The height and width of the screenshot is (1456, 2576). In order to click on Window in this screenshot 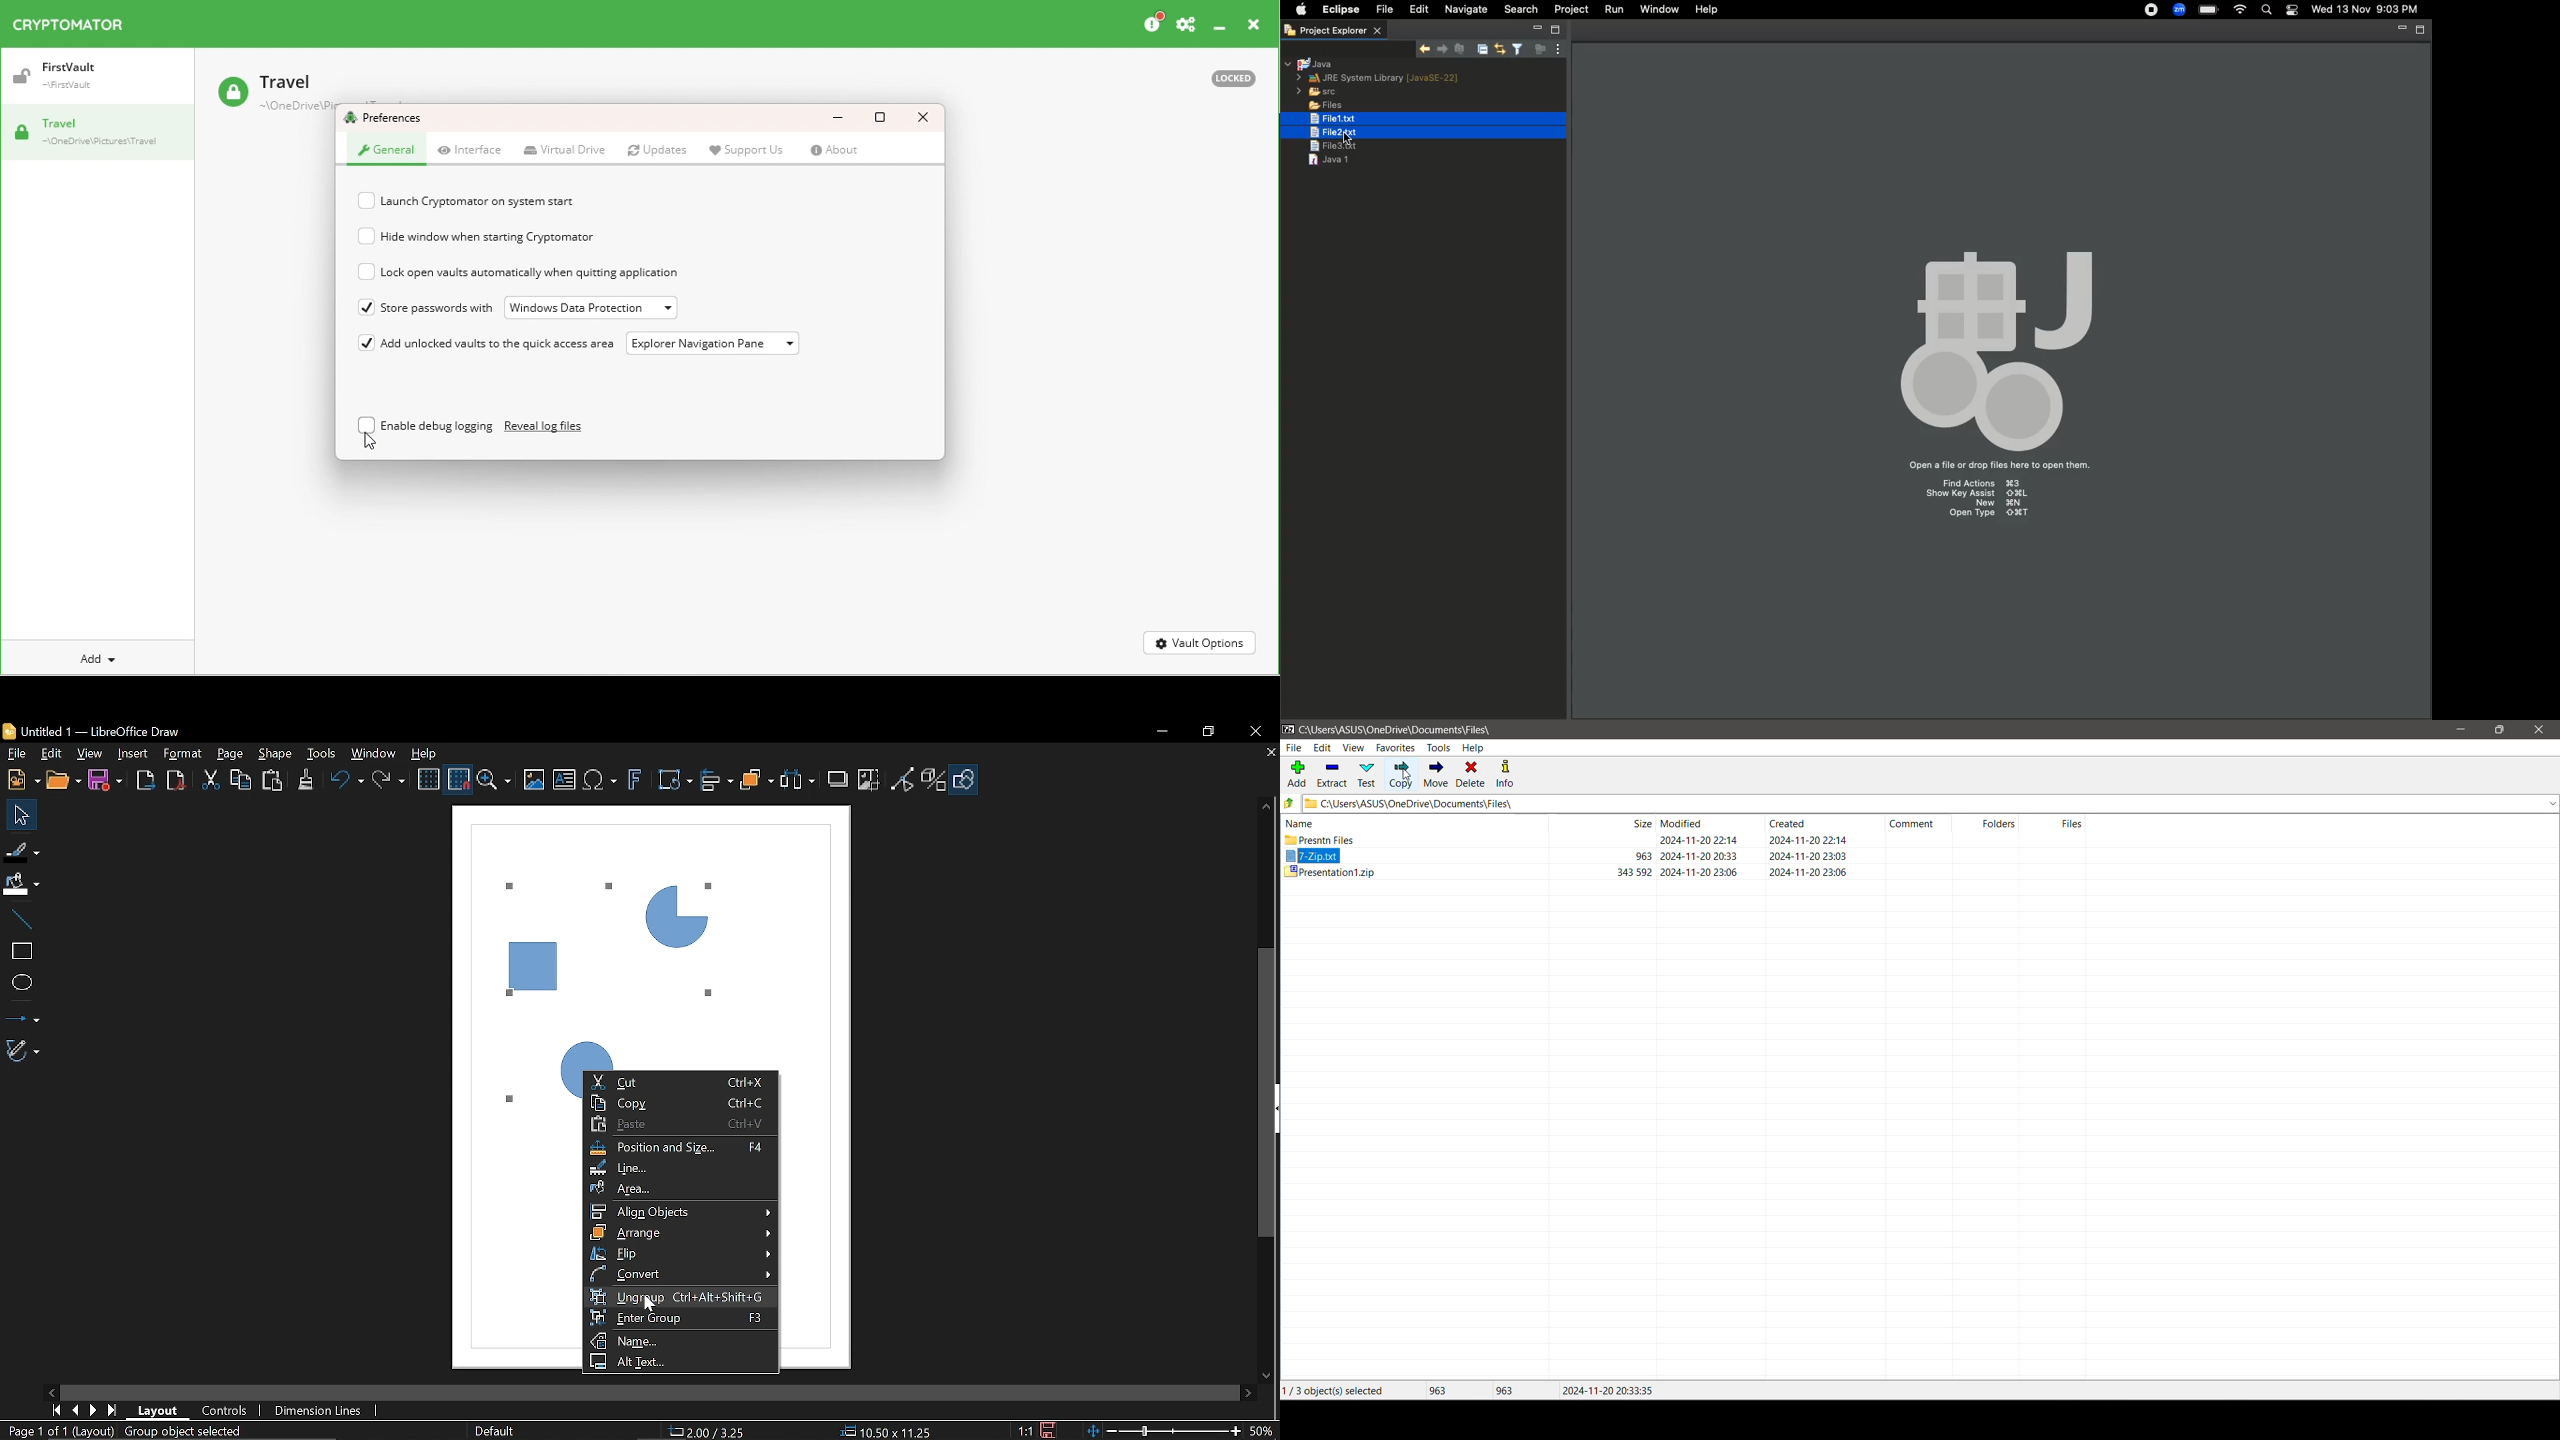, I will do `click(373, 755)`.